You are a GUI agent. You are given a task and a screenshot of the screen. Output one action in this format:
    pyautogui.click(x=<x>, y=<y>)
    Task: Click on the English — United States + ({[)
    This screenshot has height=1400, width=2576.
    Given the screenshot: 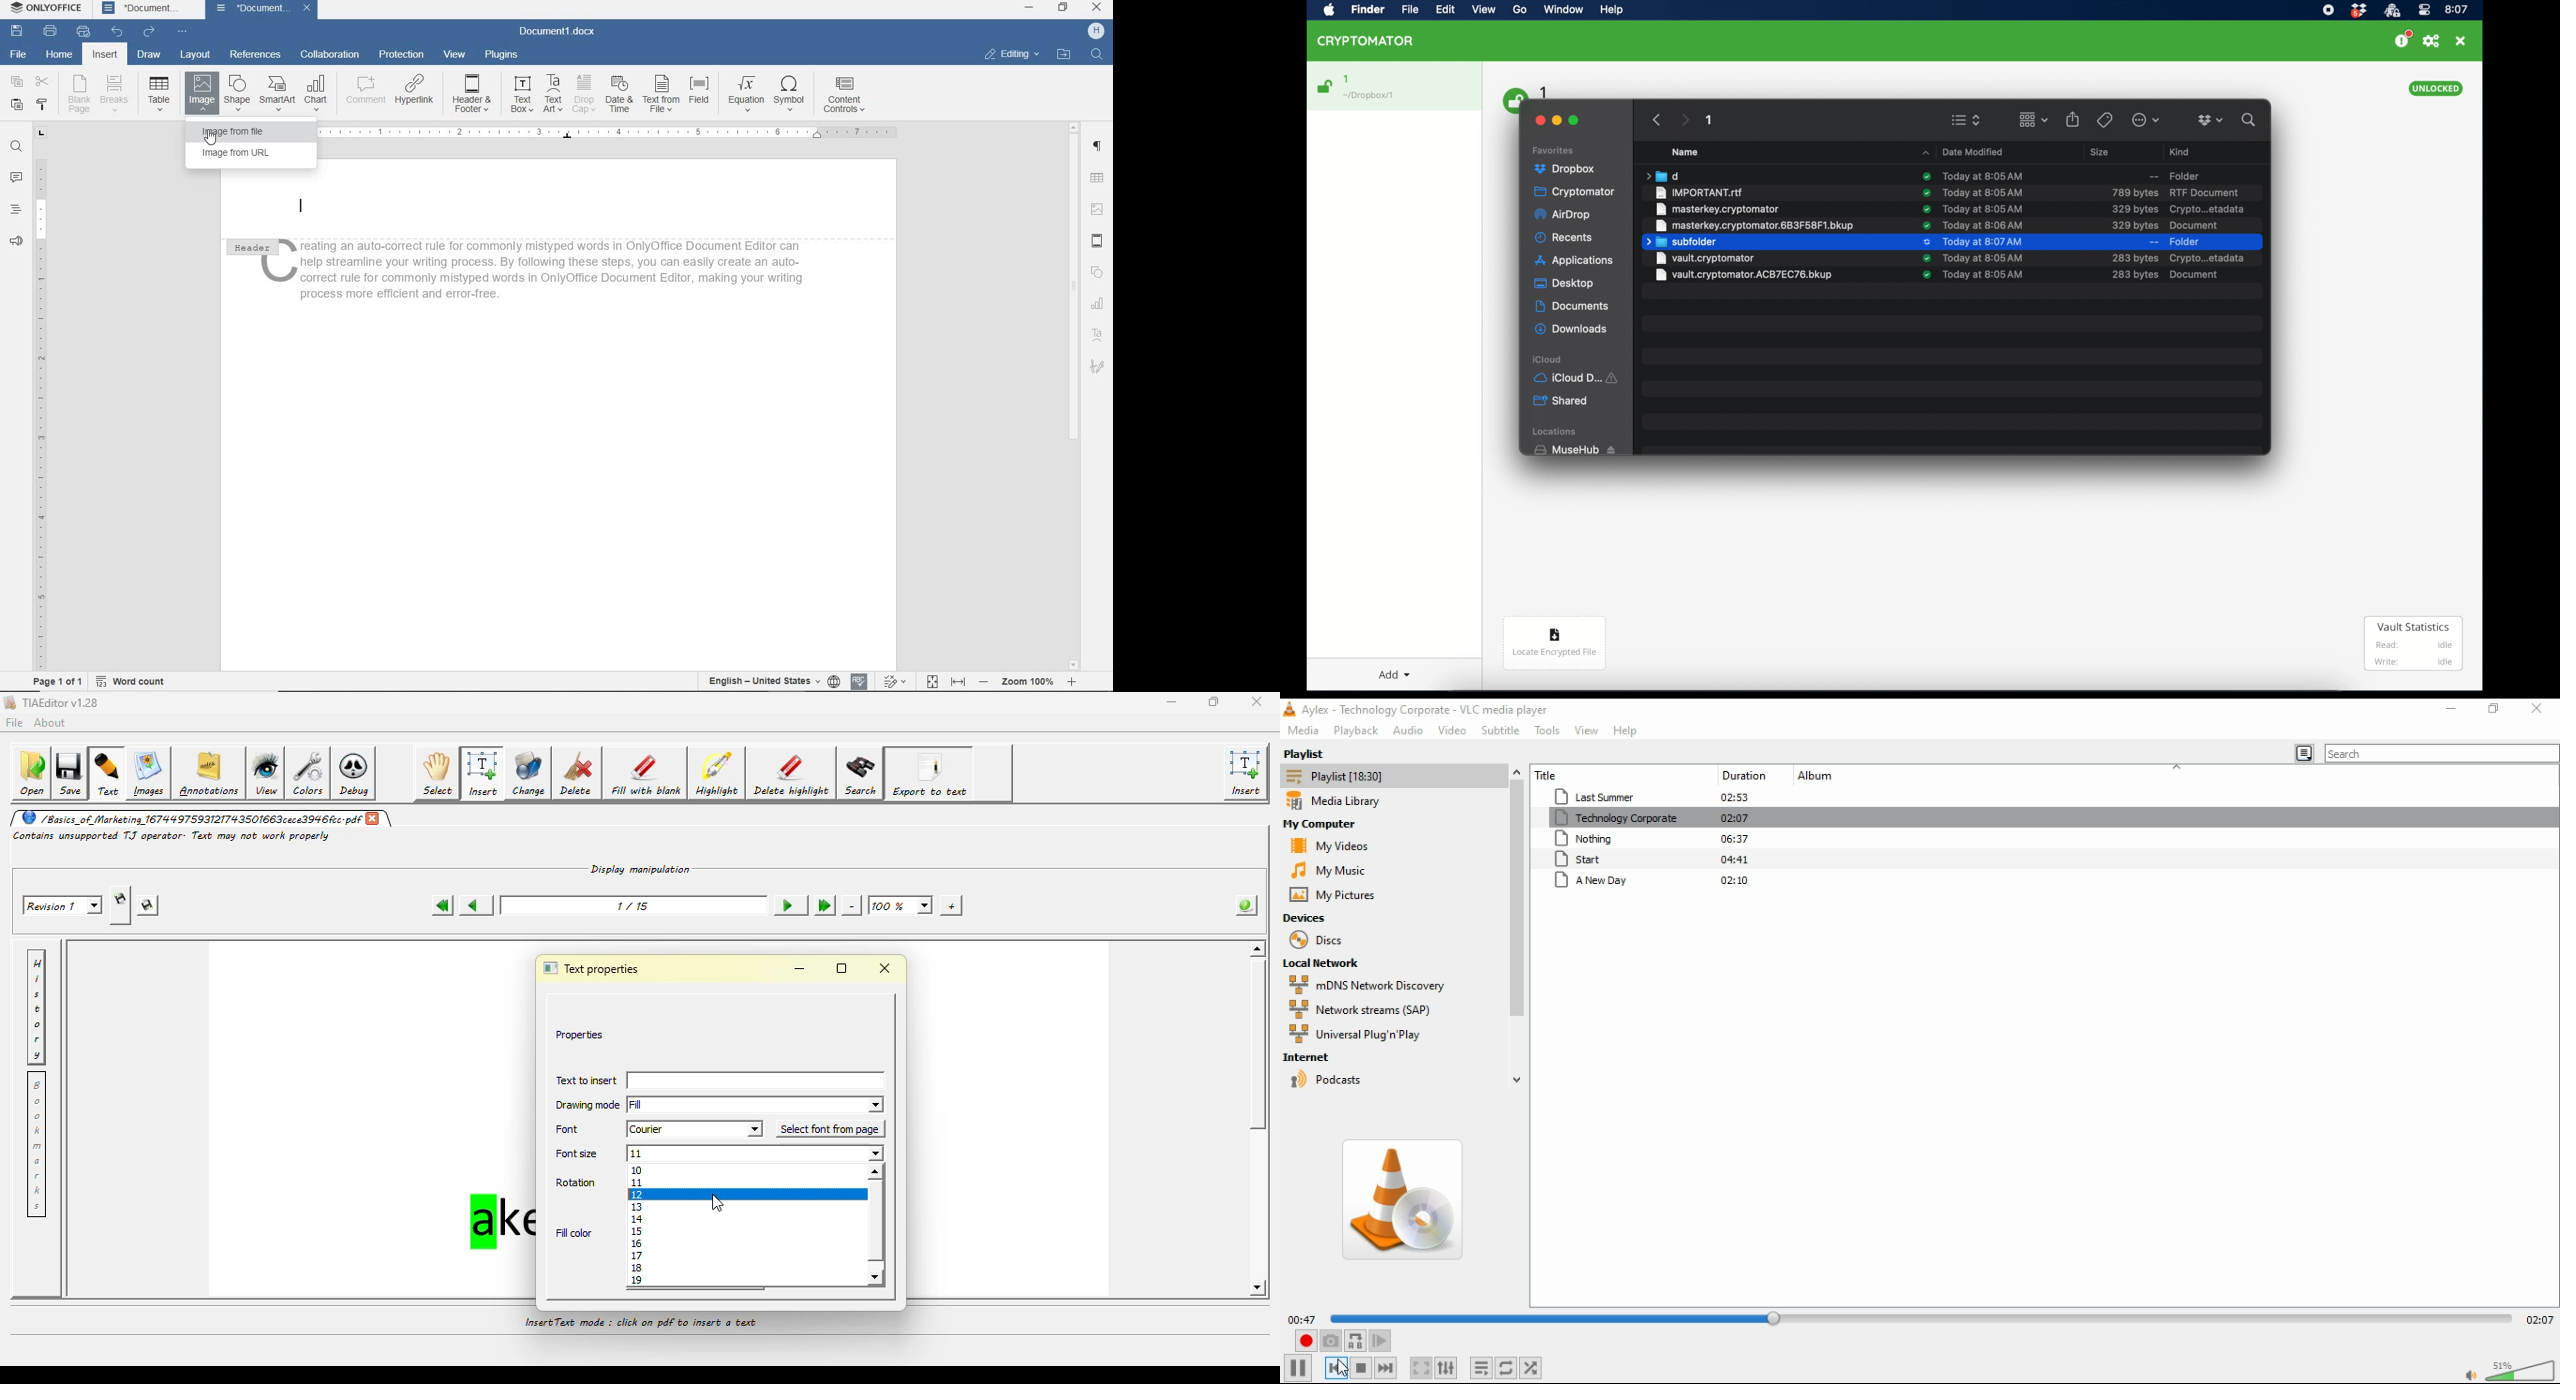 What is the action you would take?
    pyautogui.click(x=766, y=681)
    